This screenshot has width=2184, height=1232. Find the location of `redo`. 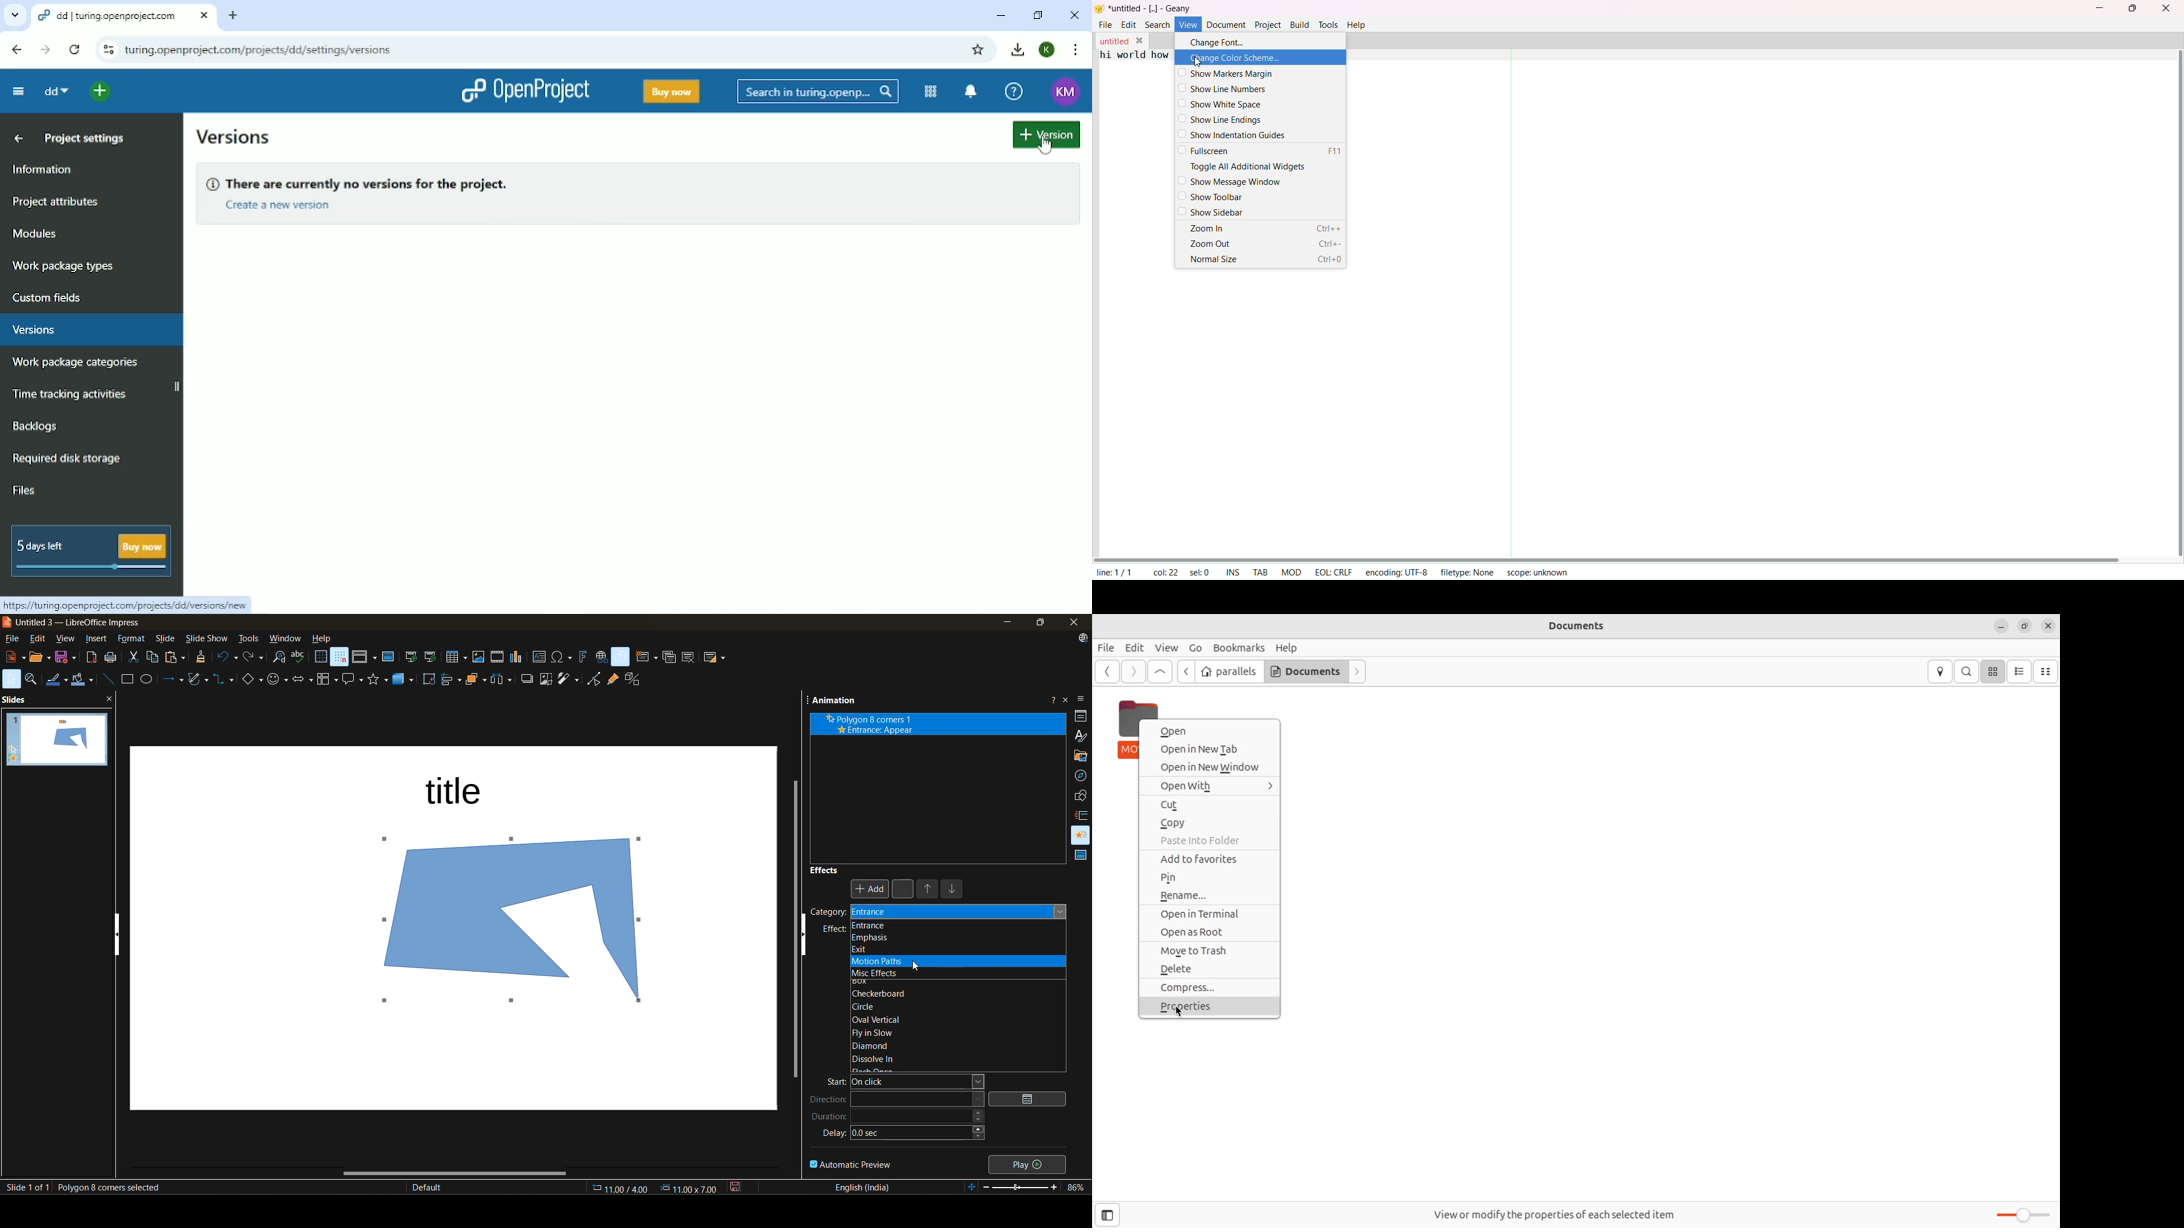

redo is located at coordinates (254, 657).